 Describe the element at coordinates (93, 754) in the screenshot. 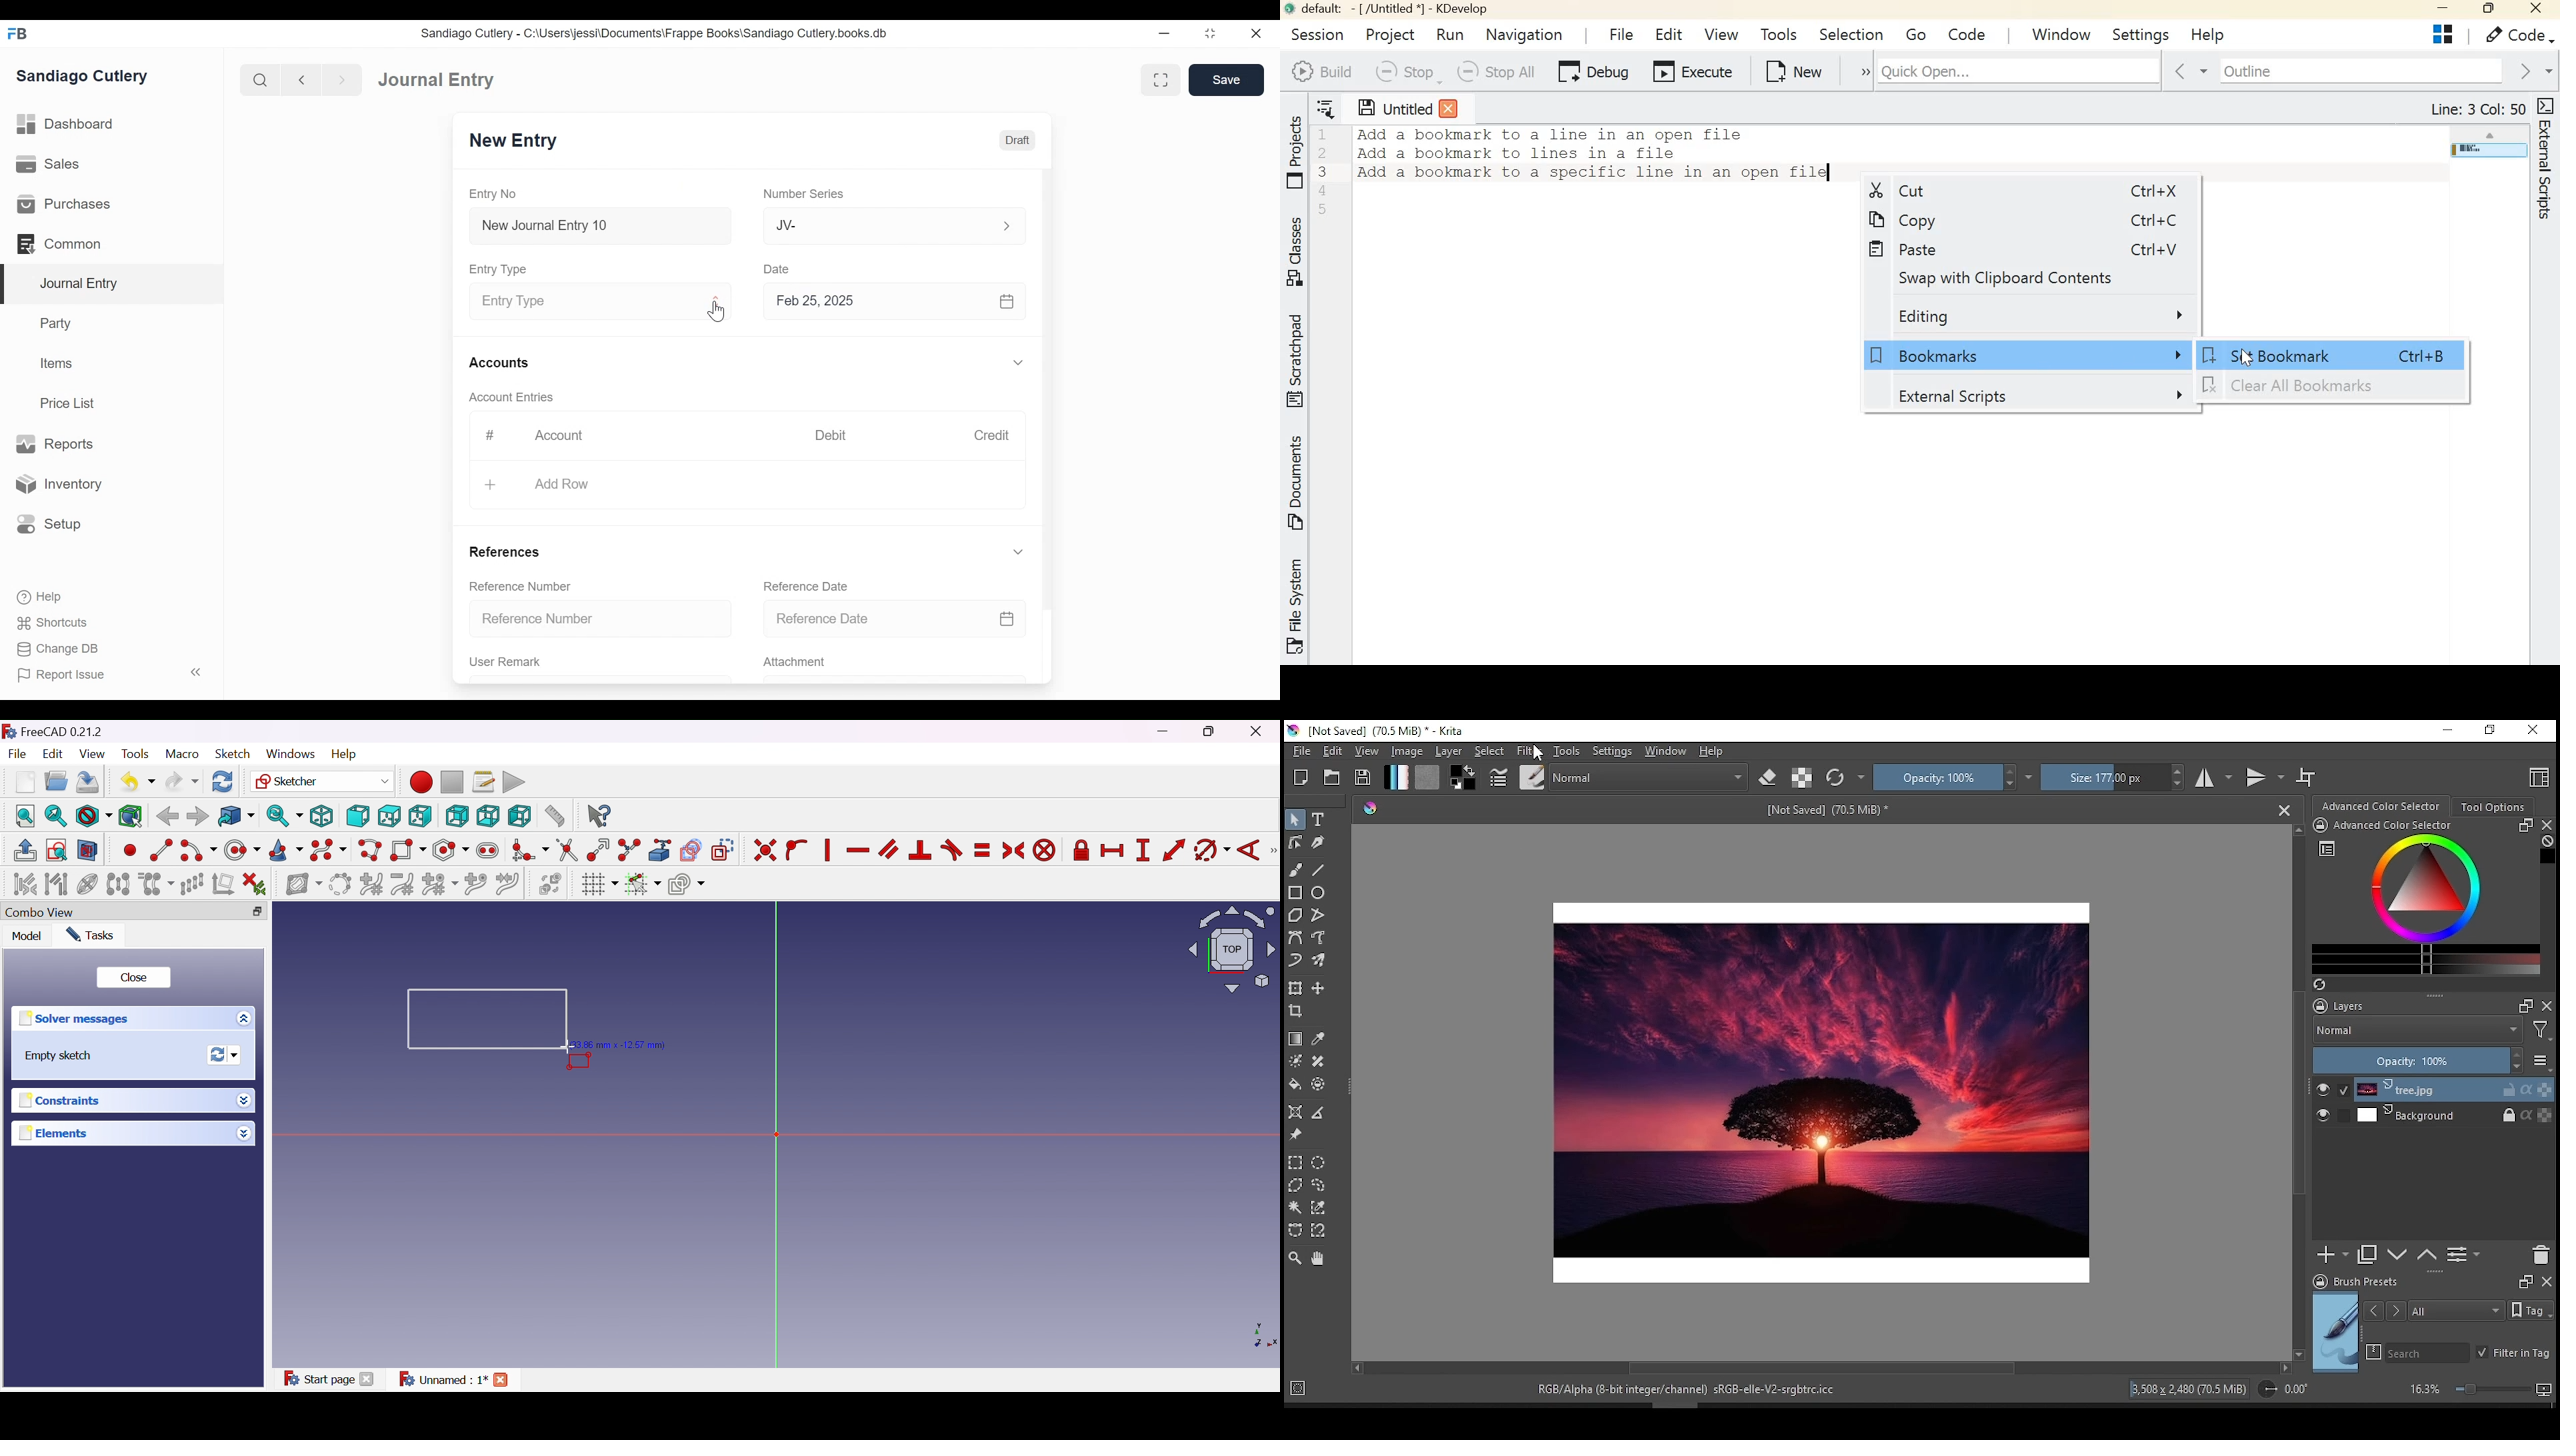

I see `View` at that location.